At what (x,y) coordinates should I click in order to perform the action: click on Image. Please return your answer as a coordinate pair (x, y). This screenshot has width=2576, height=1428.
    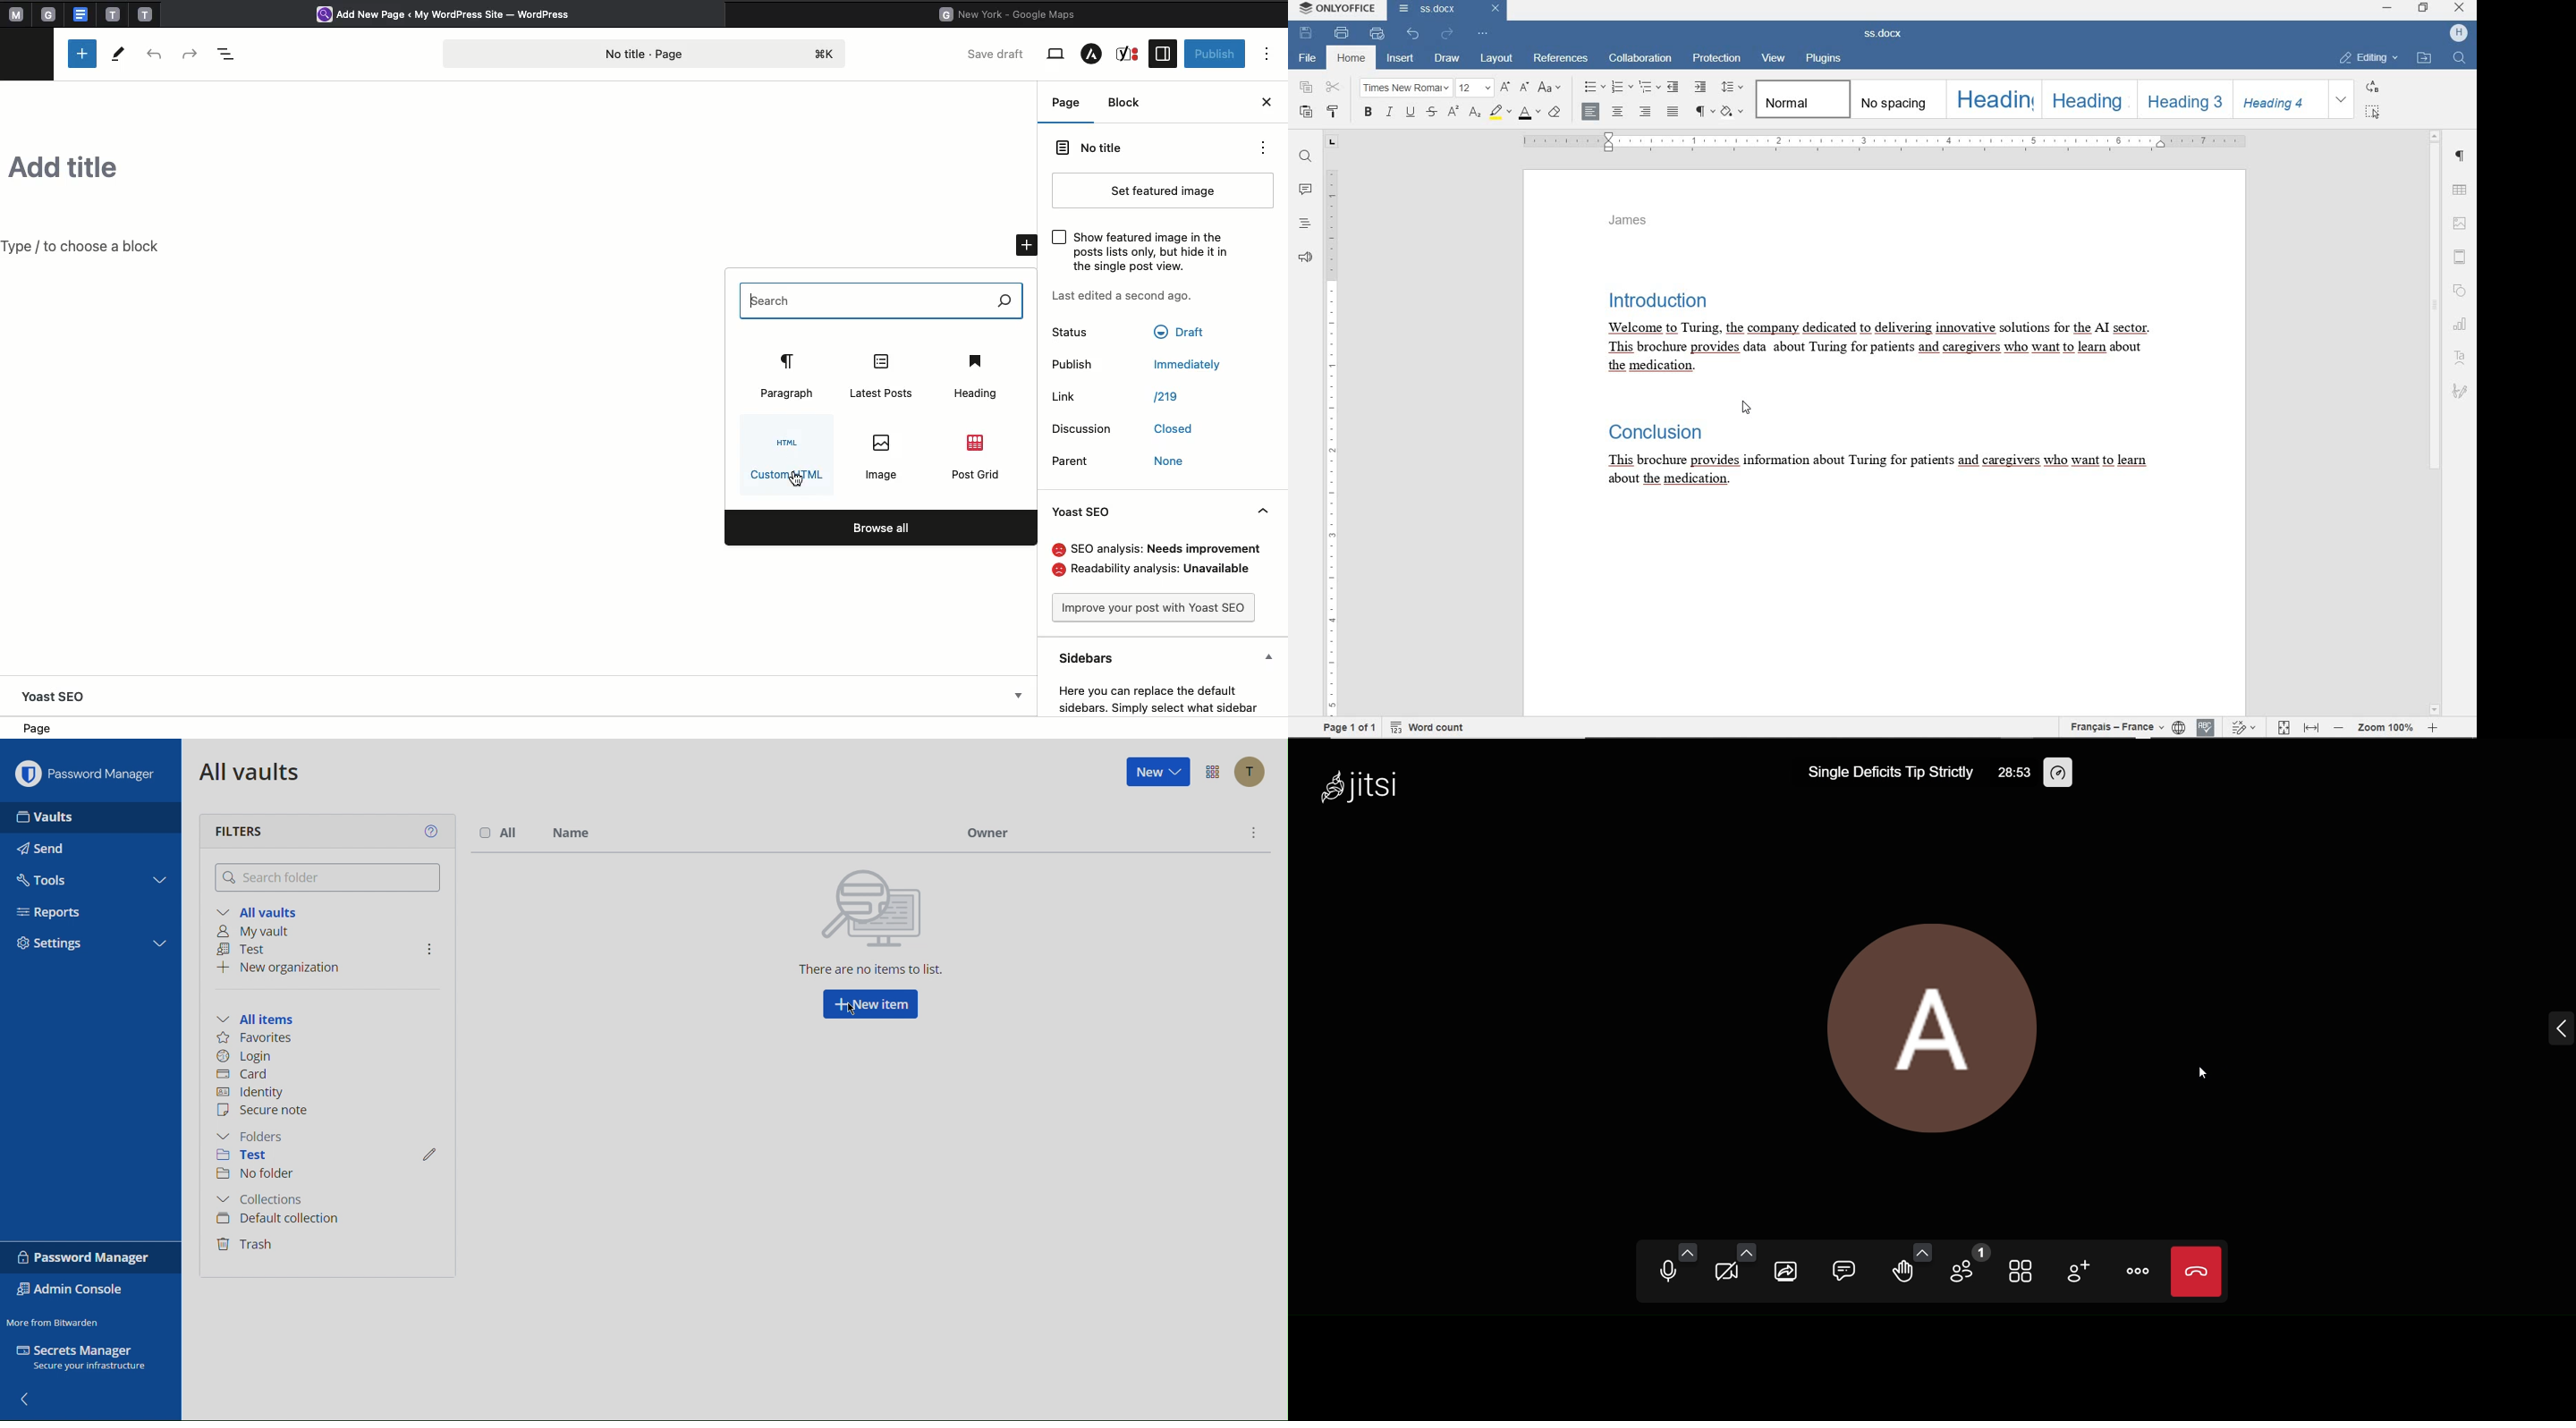
    Looking at the image, I should click on (885, 456).